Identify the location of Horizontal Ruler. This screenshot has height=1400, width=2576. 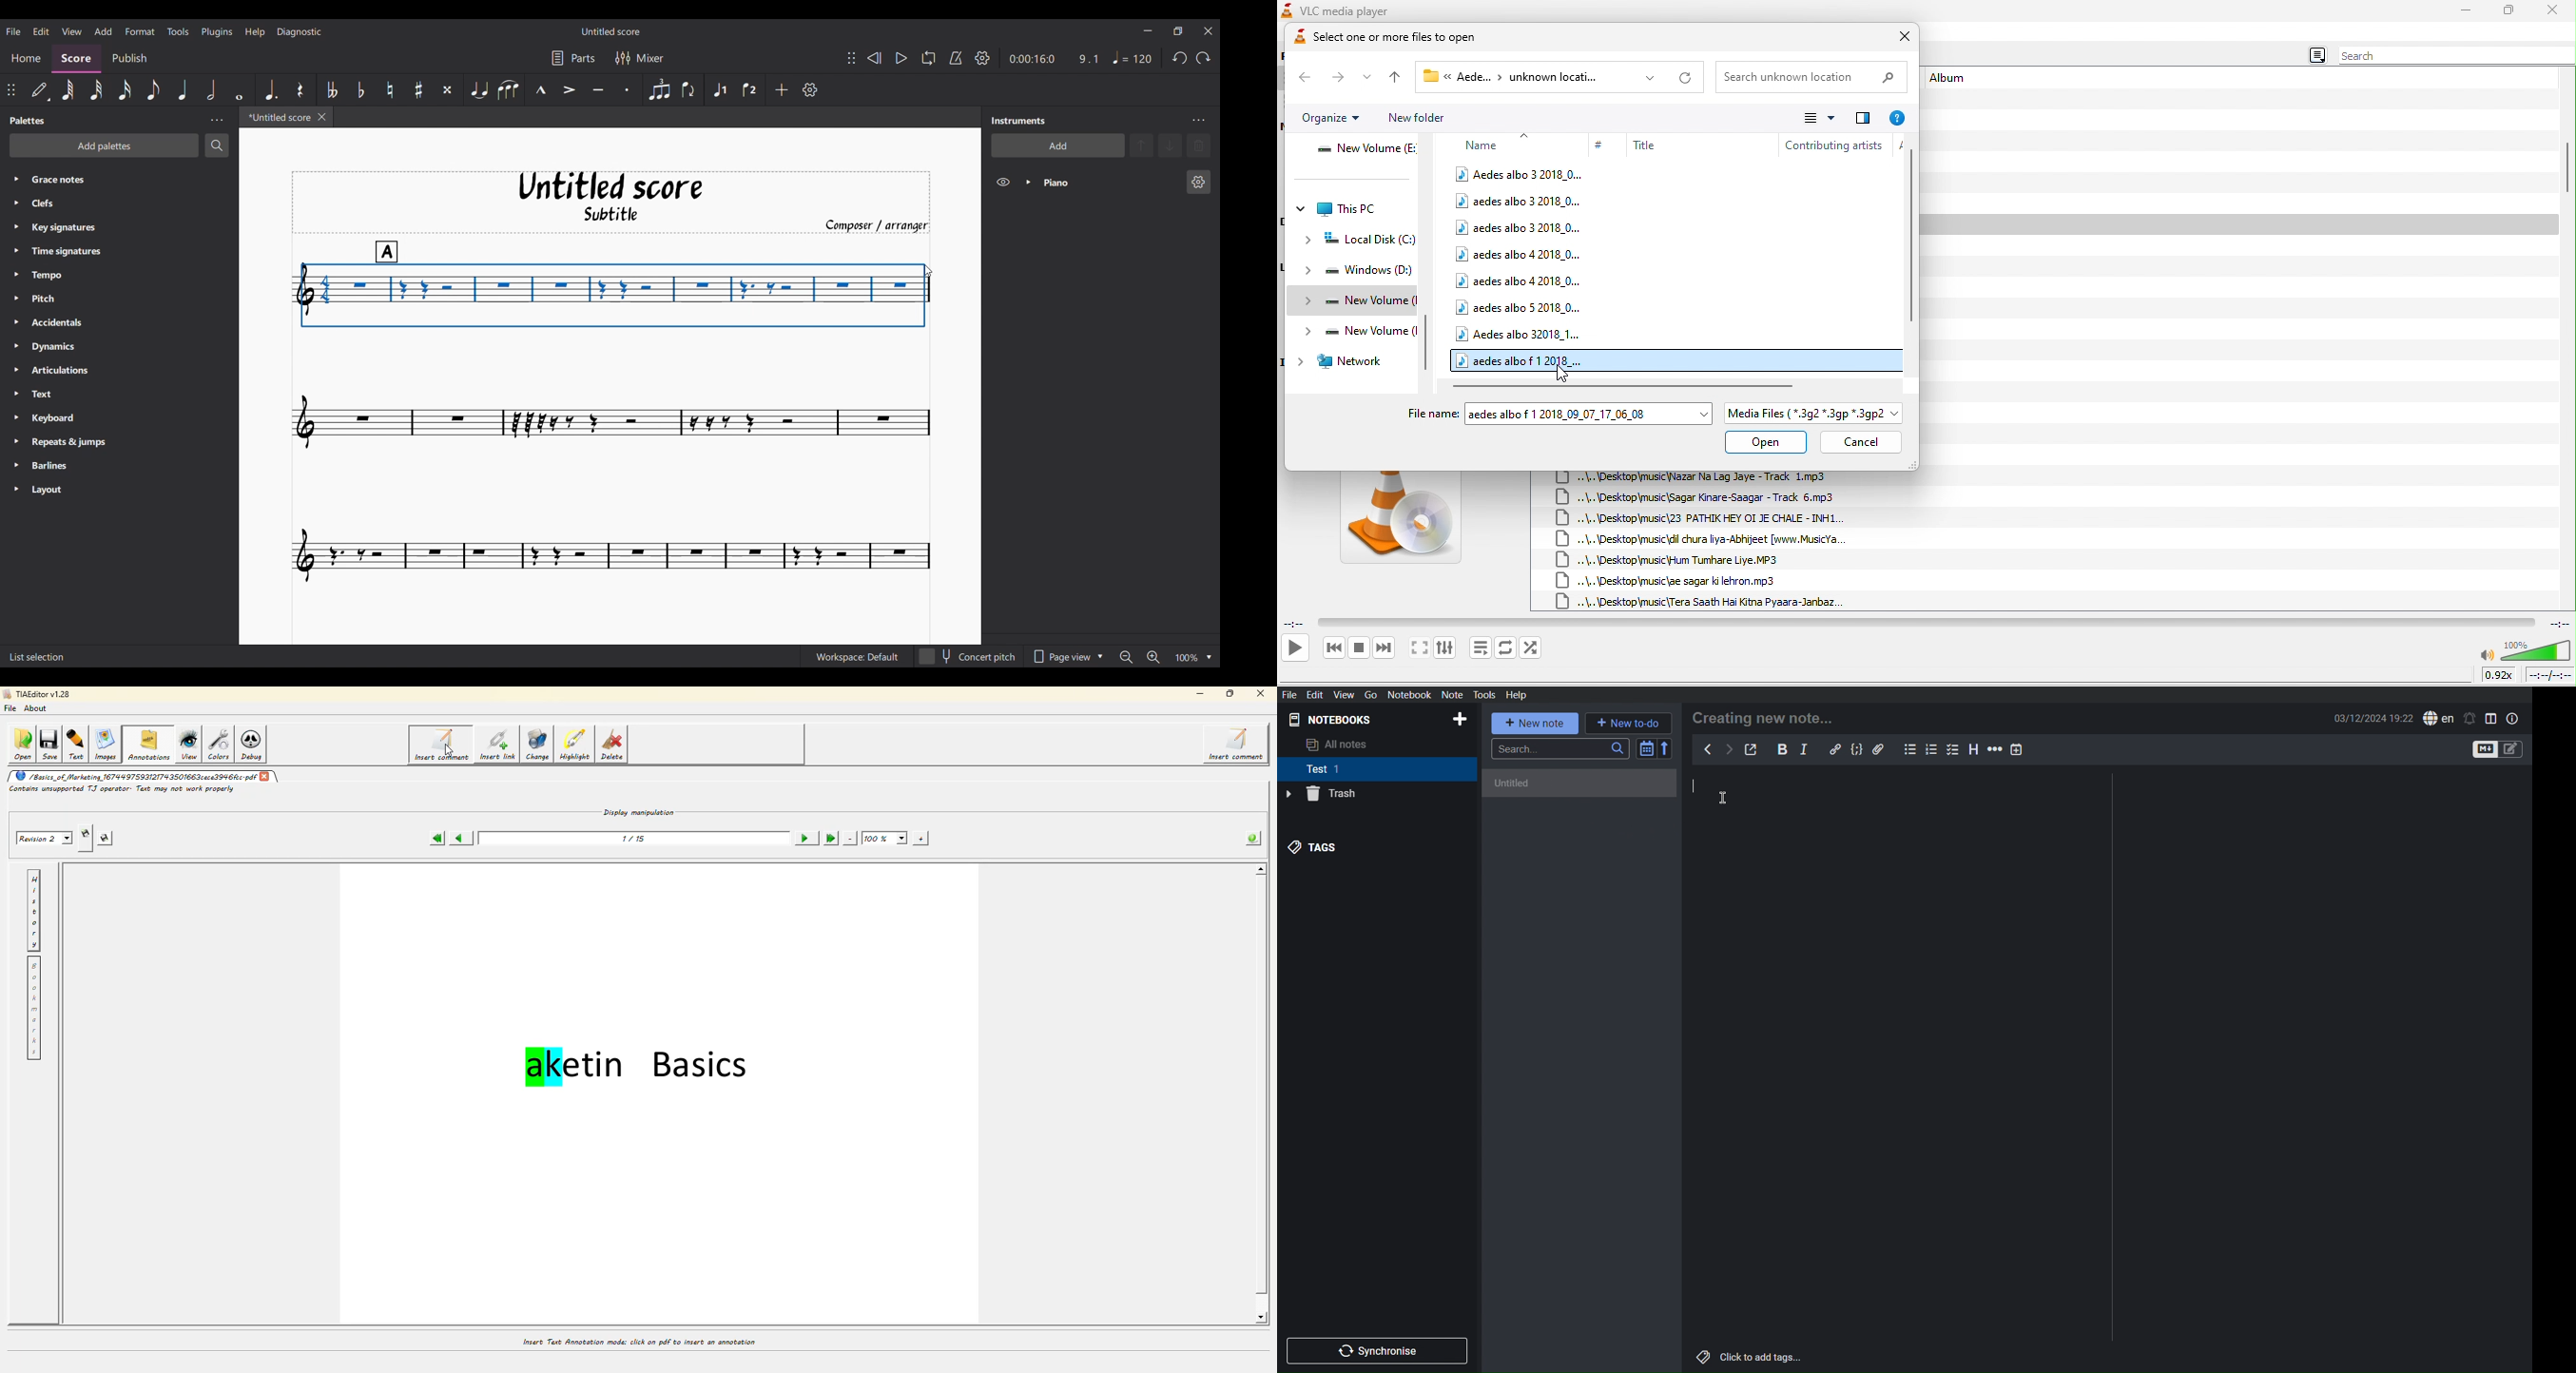
(1994, 750).